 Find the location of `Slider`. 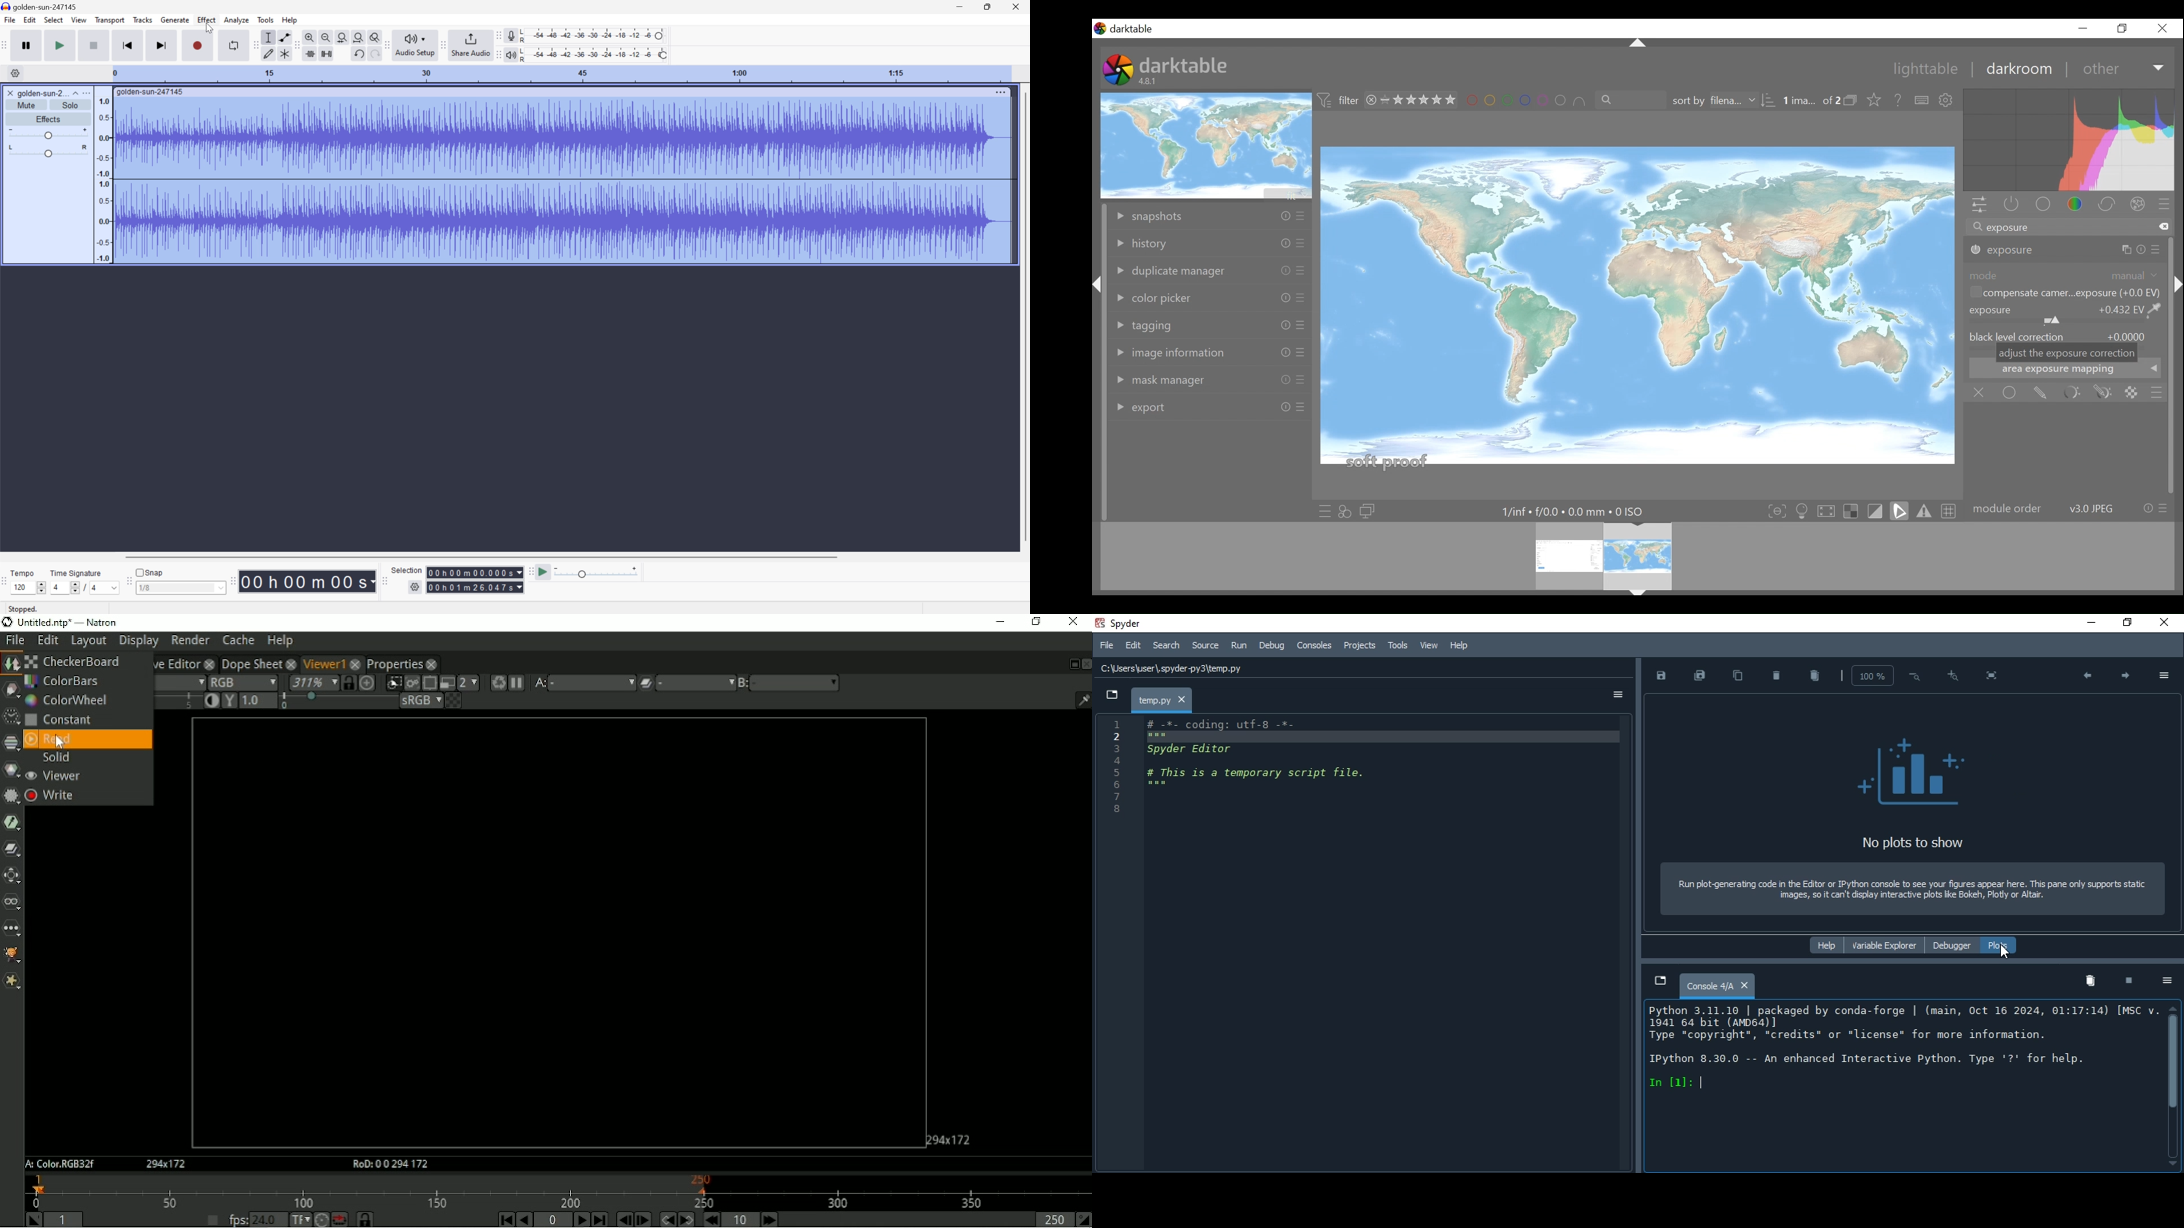

Slider is located at coordinates (42, 588).